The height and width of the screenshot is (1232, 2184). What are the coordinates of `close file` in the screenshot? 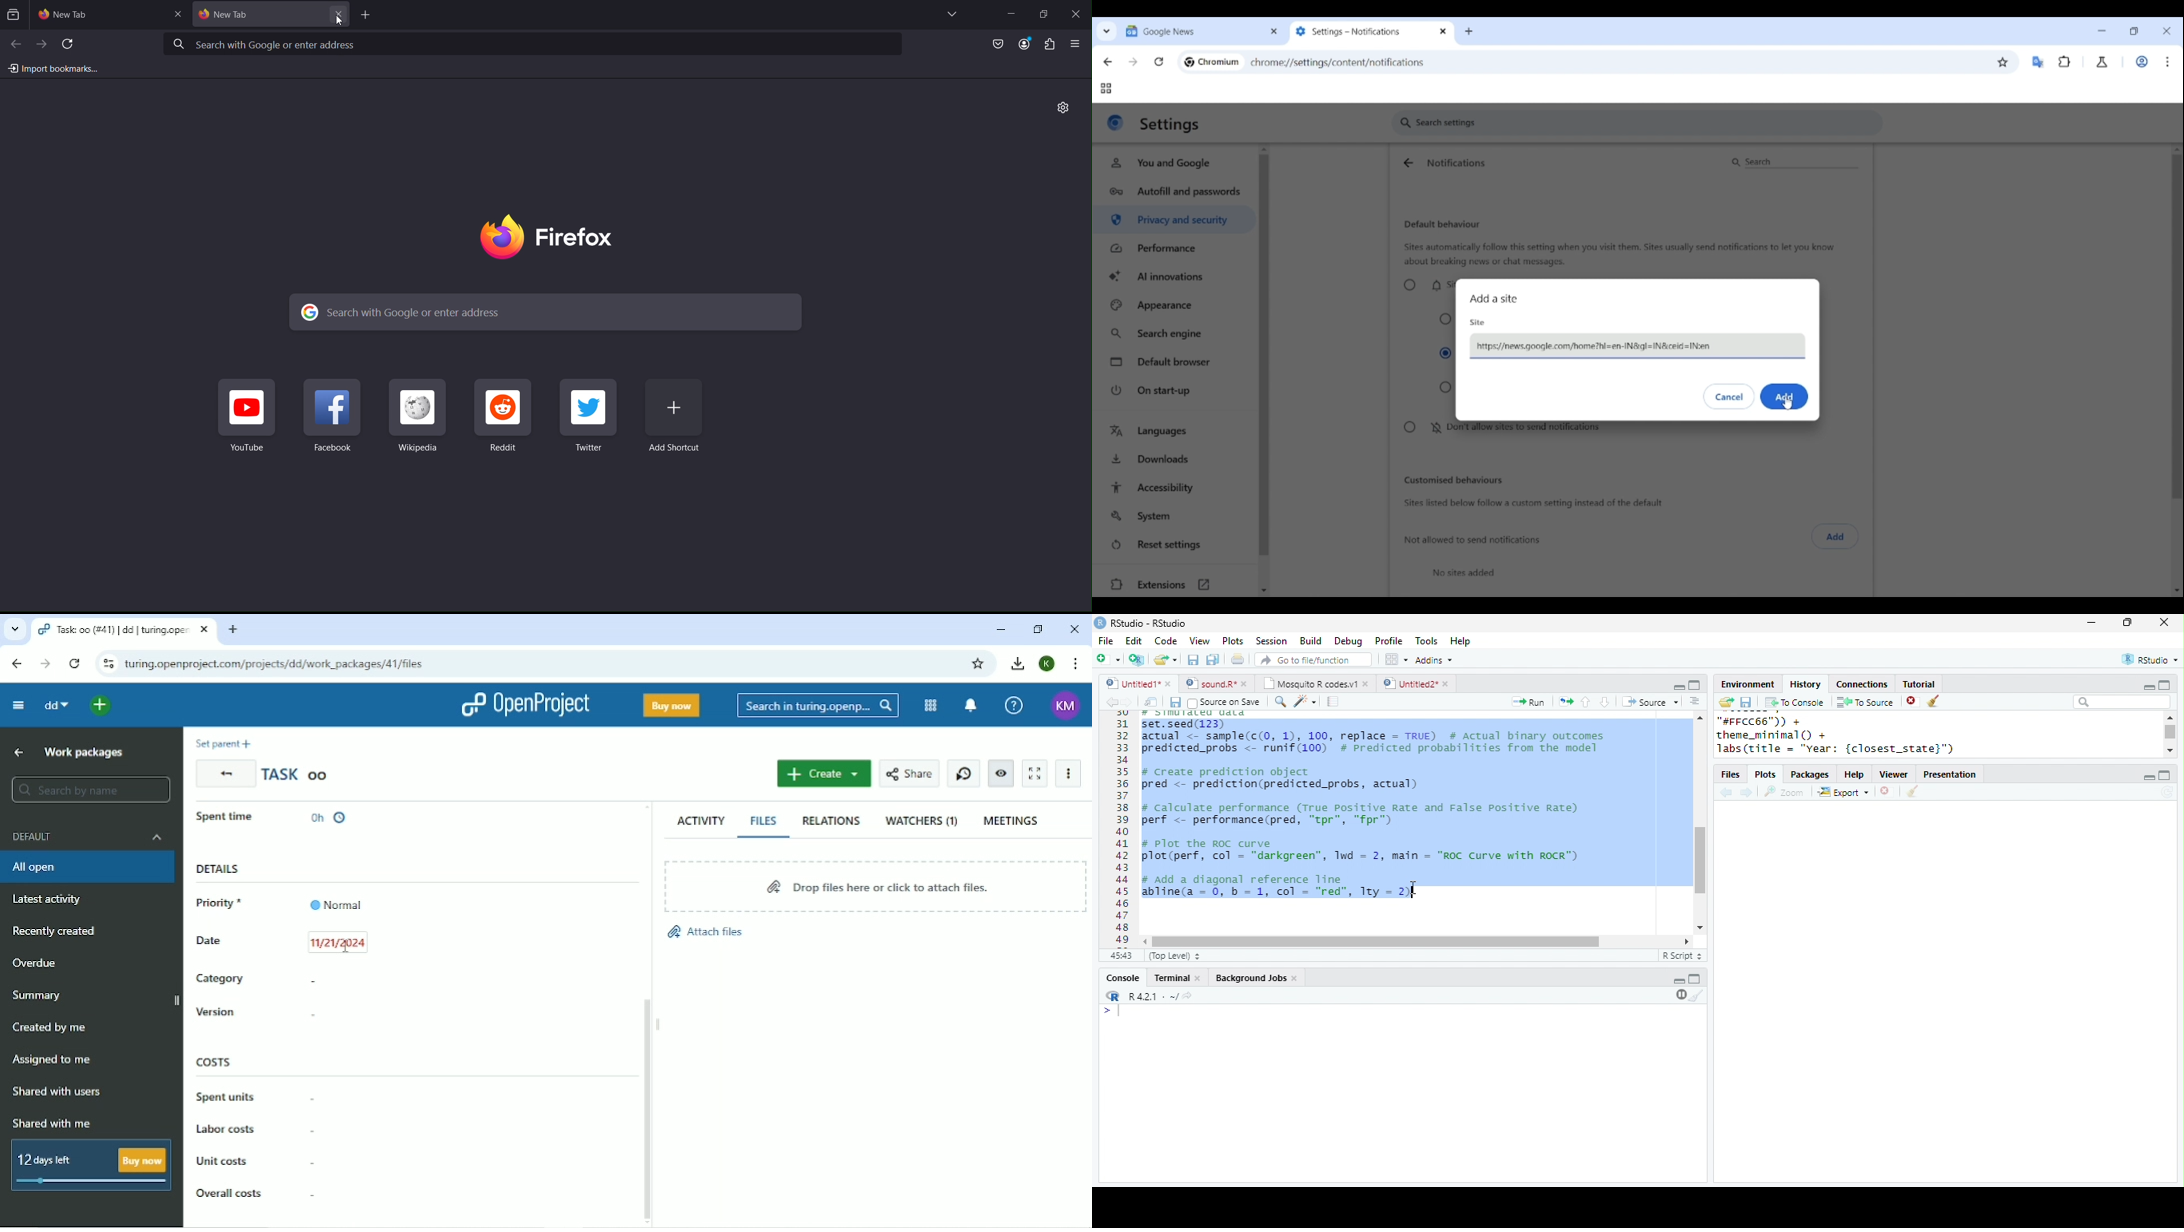 It's located at (1887, 792).